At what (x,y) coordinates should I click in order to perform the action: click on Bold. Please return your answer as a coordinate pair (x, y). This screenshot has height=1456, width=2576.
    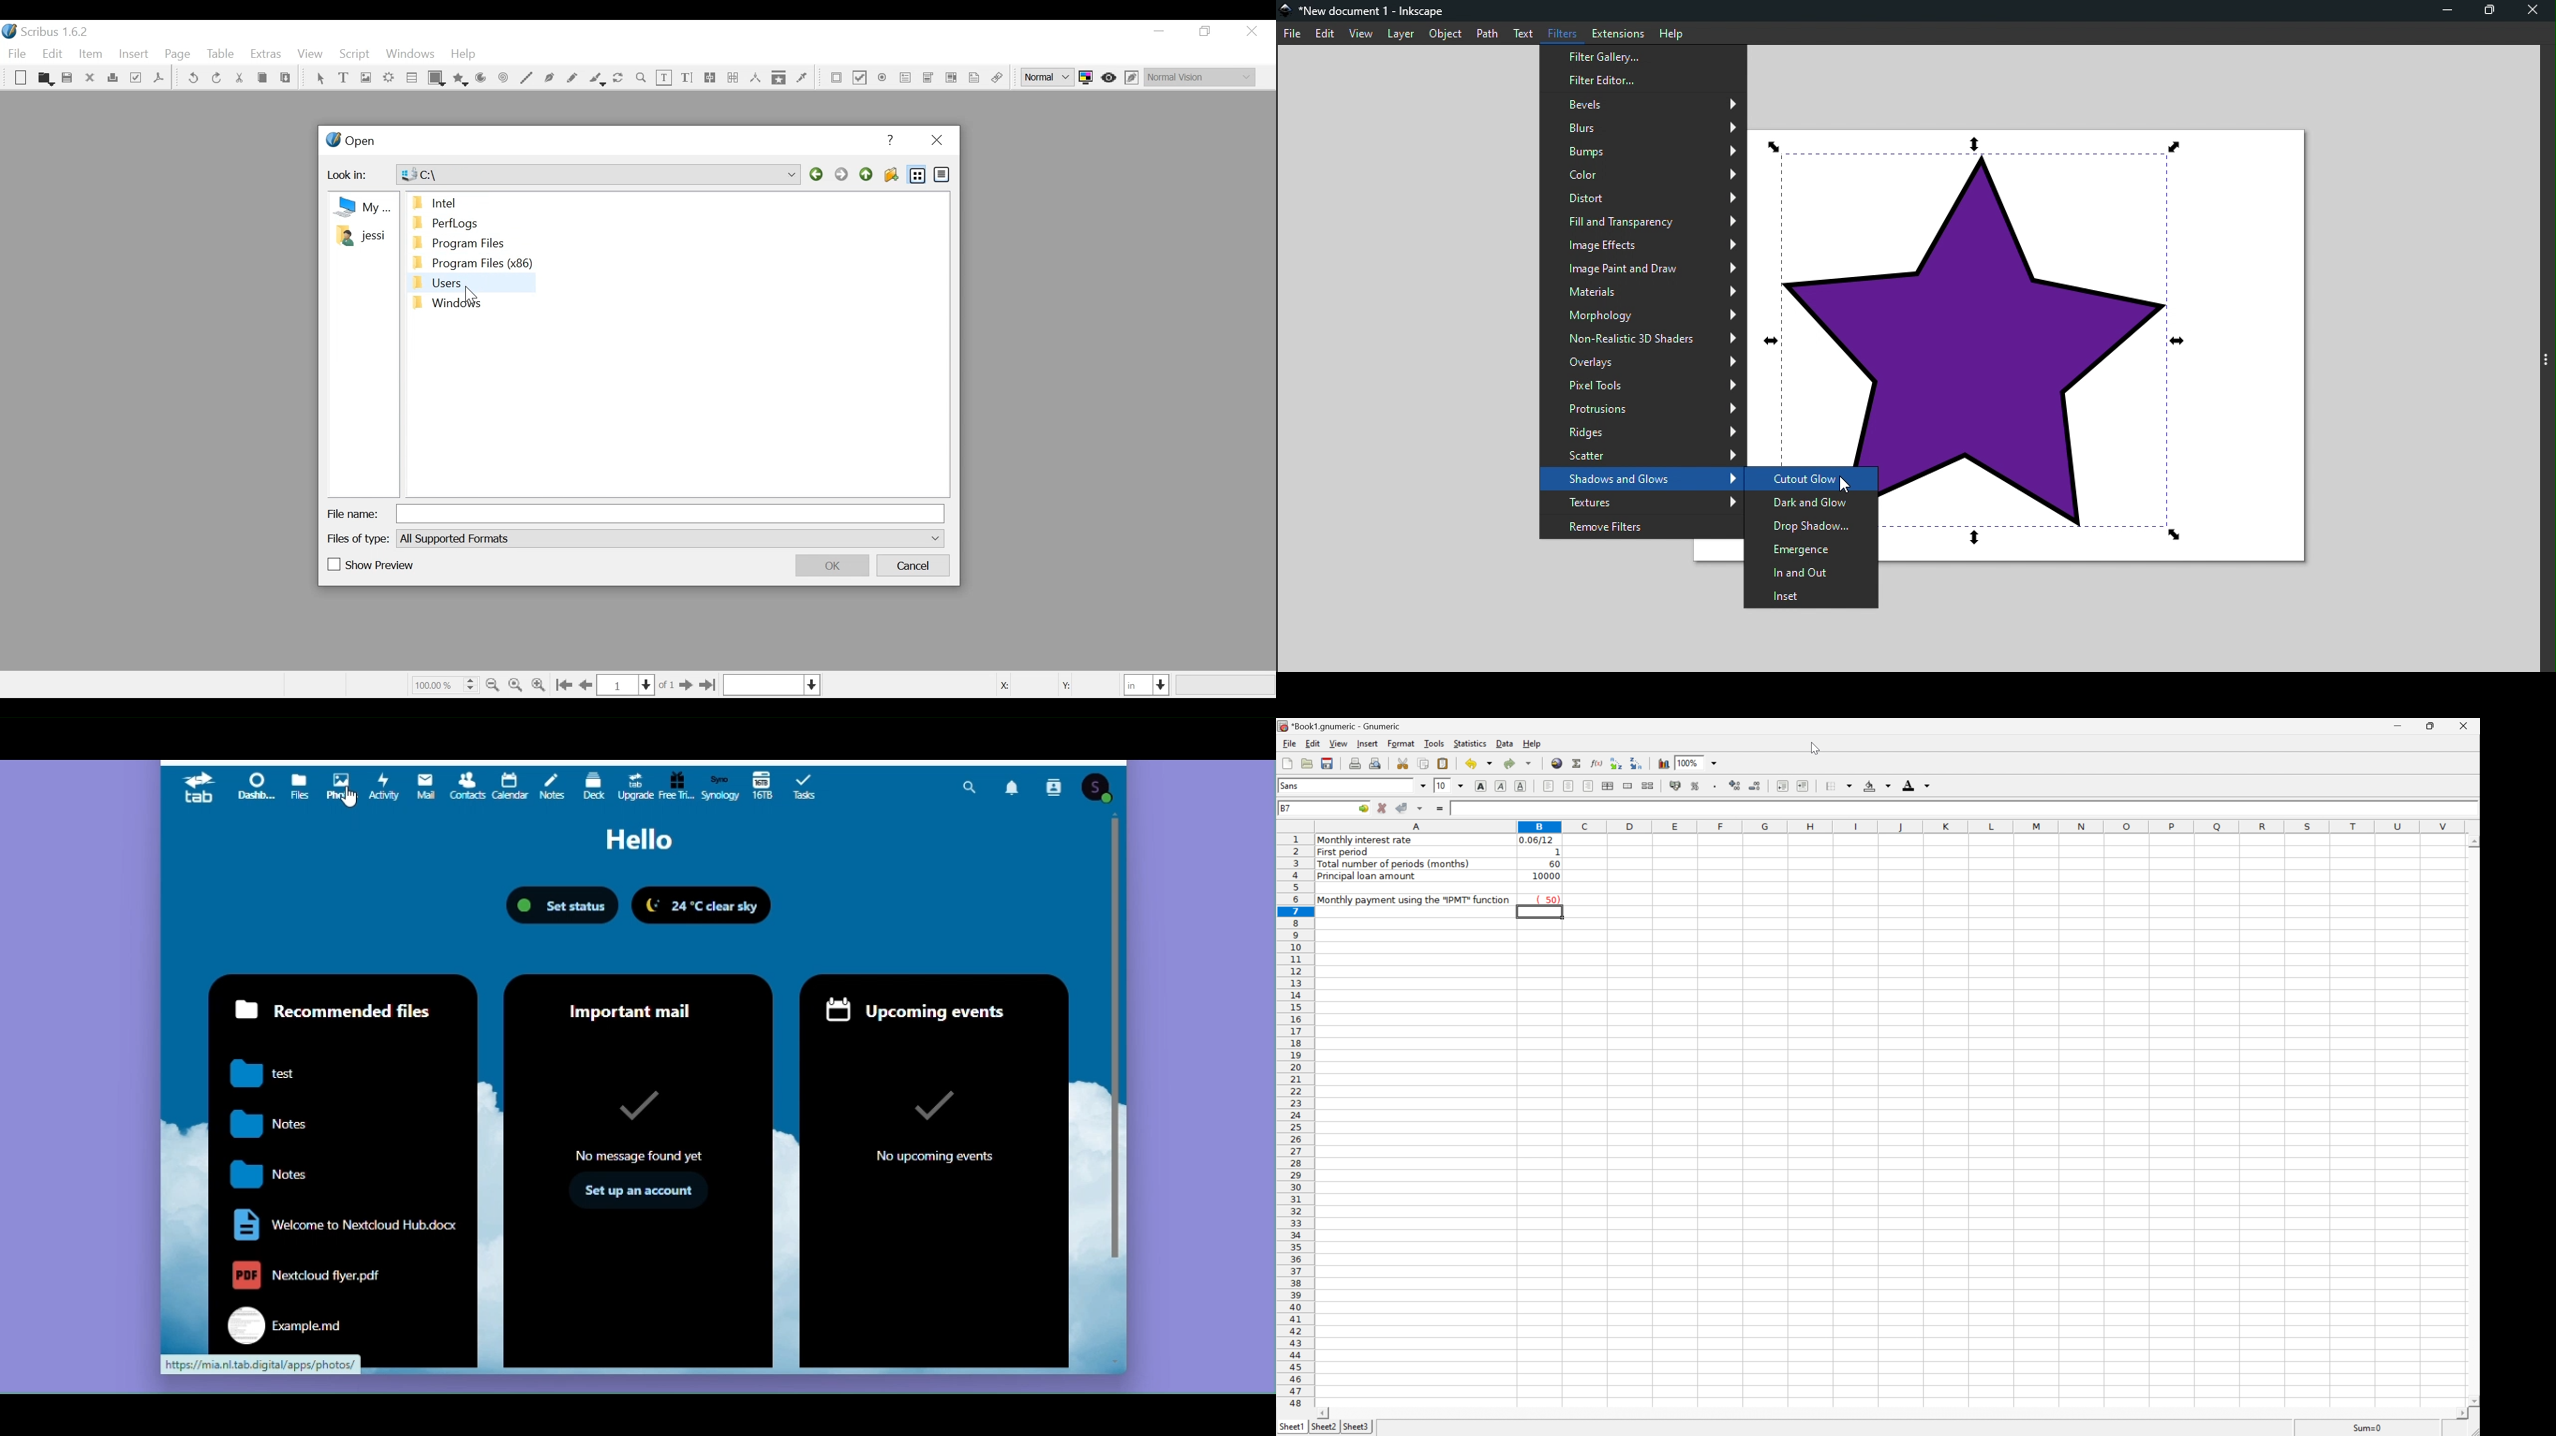
    Looking at the image, I should click on (1481, 784).